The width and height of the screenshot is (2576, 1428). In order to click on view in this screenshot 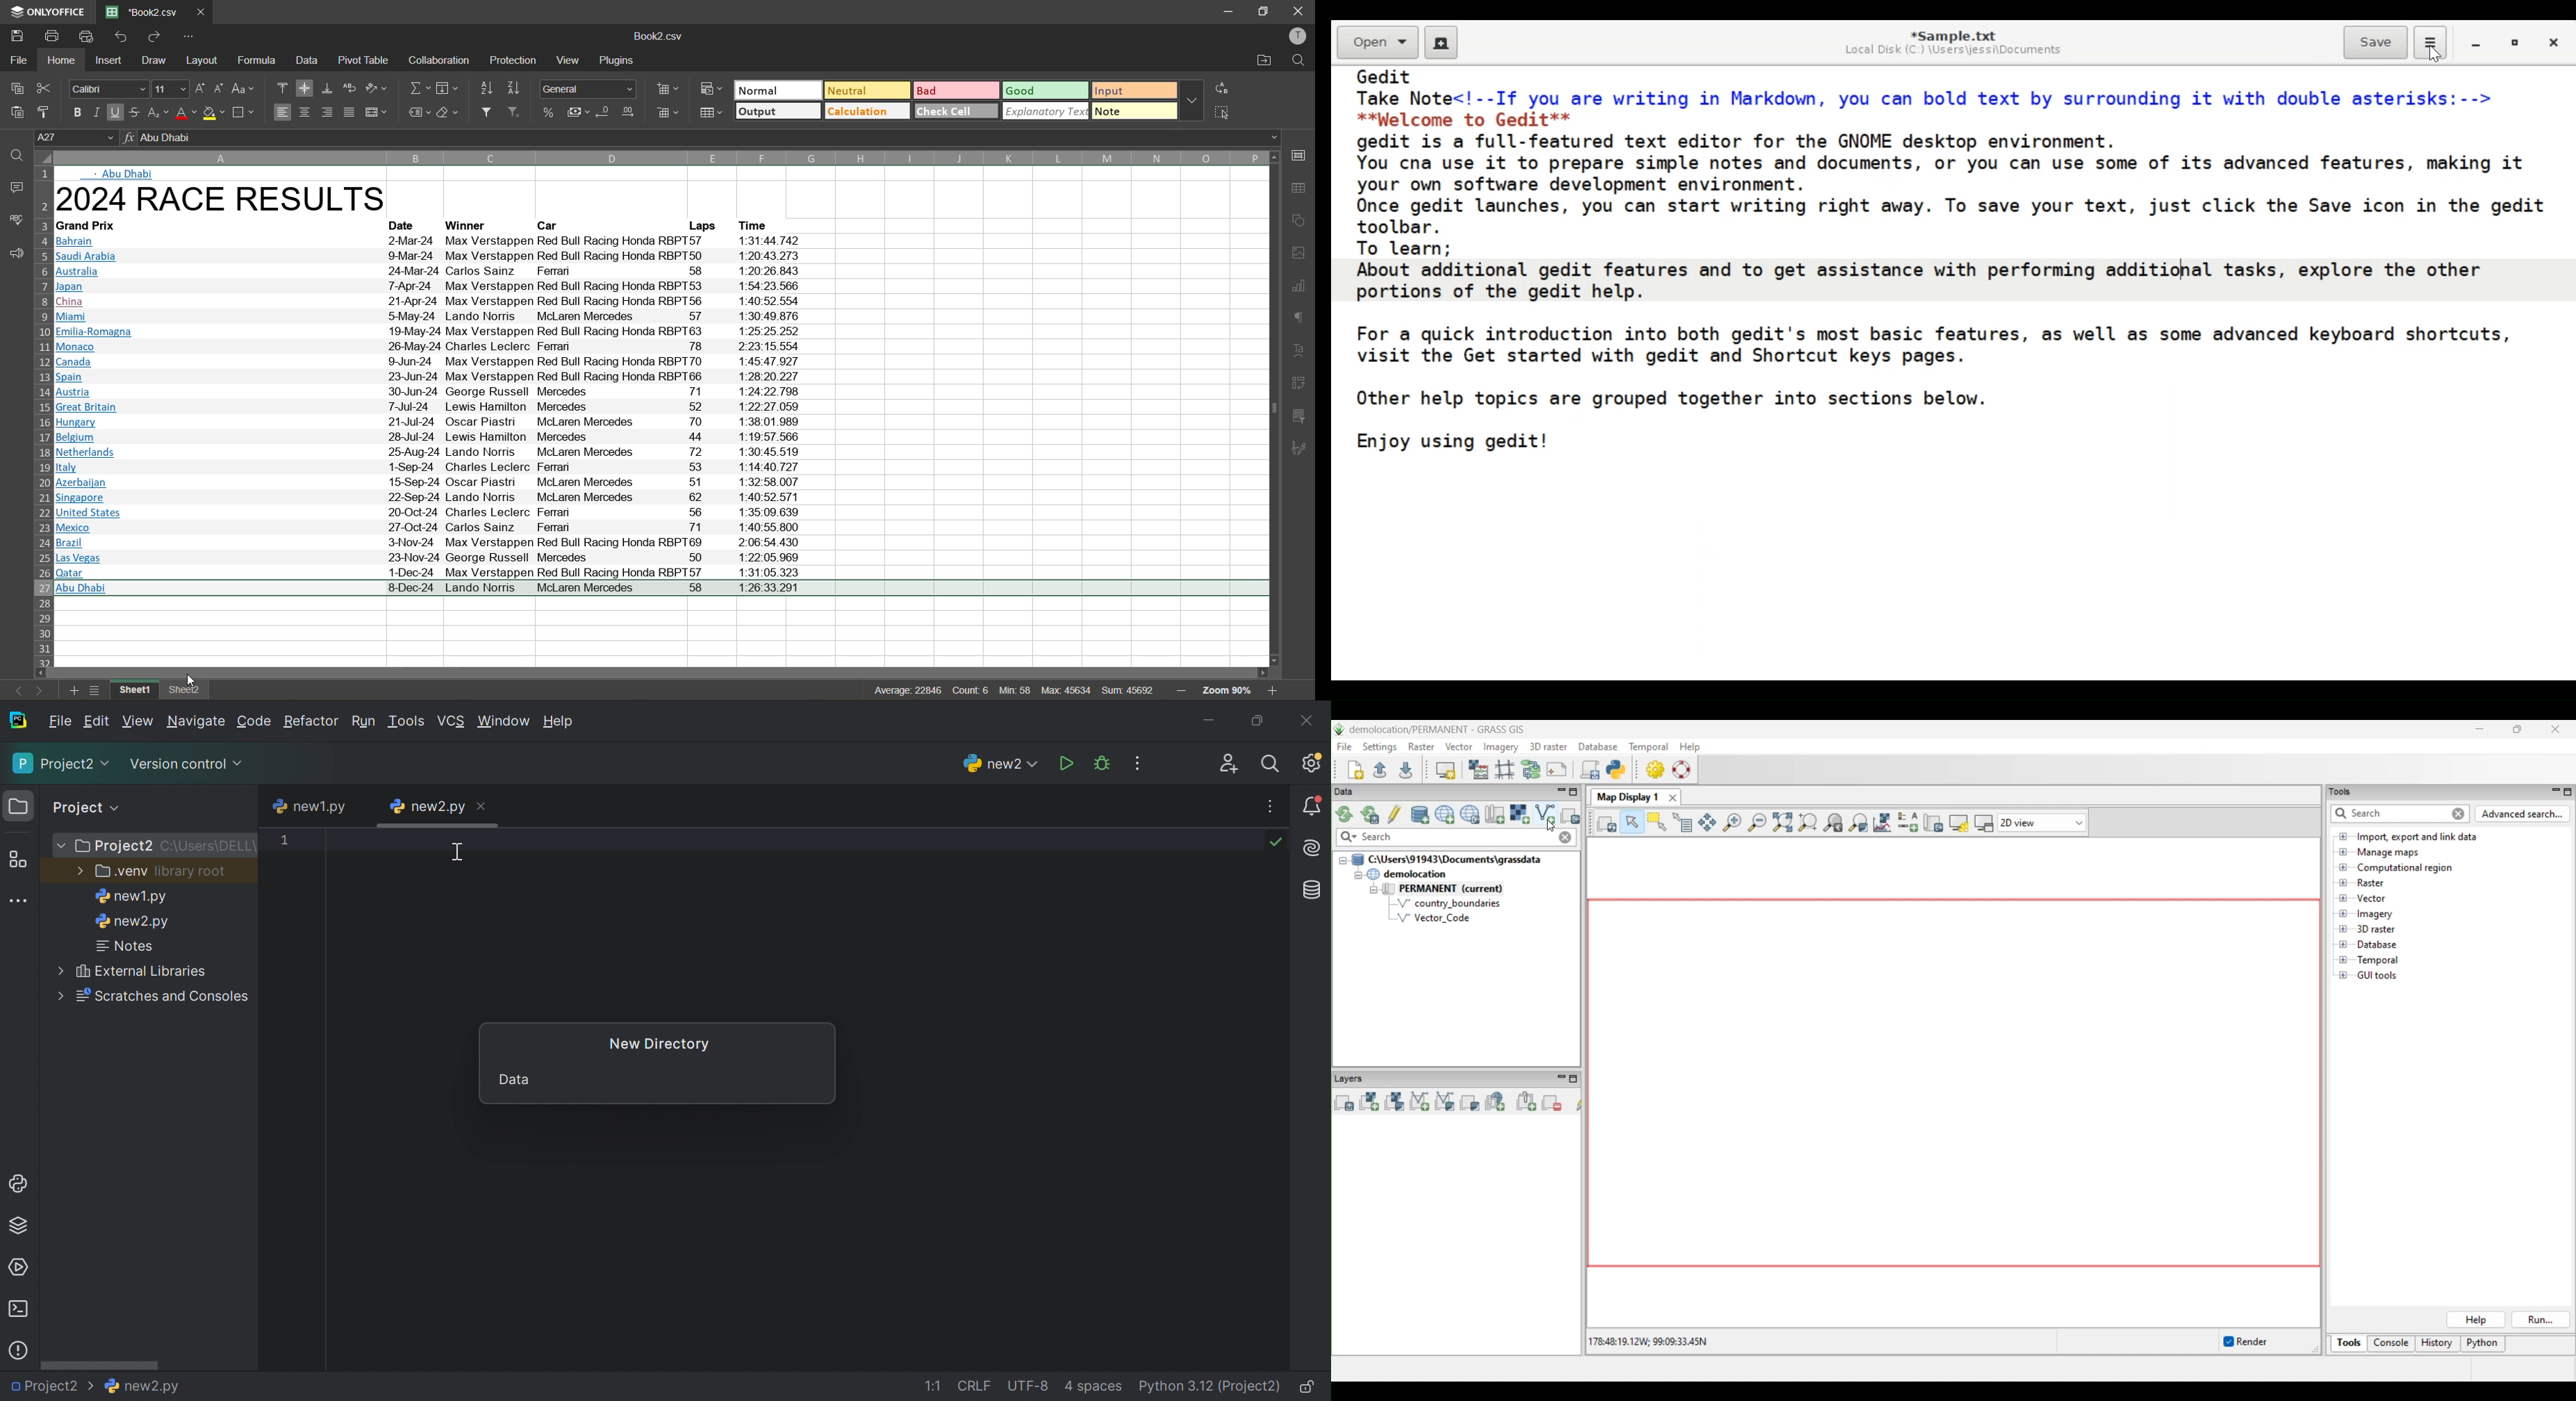, I will do `click(568, 61)`.